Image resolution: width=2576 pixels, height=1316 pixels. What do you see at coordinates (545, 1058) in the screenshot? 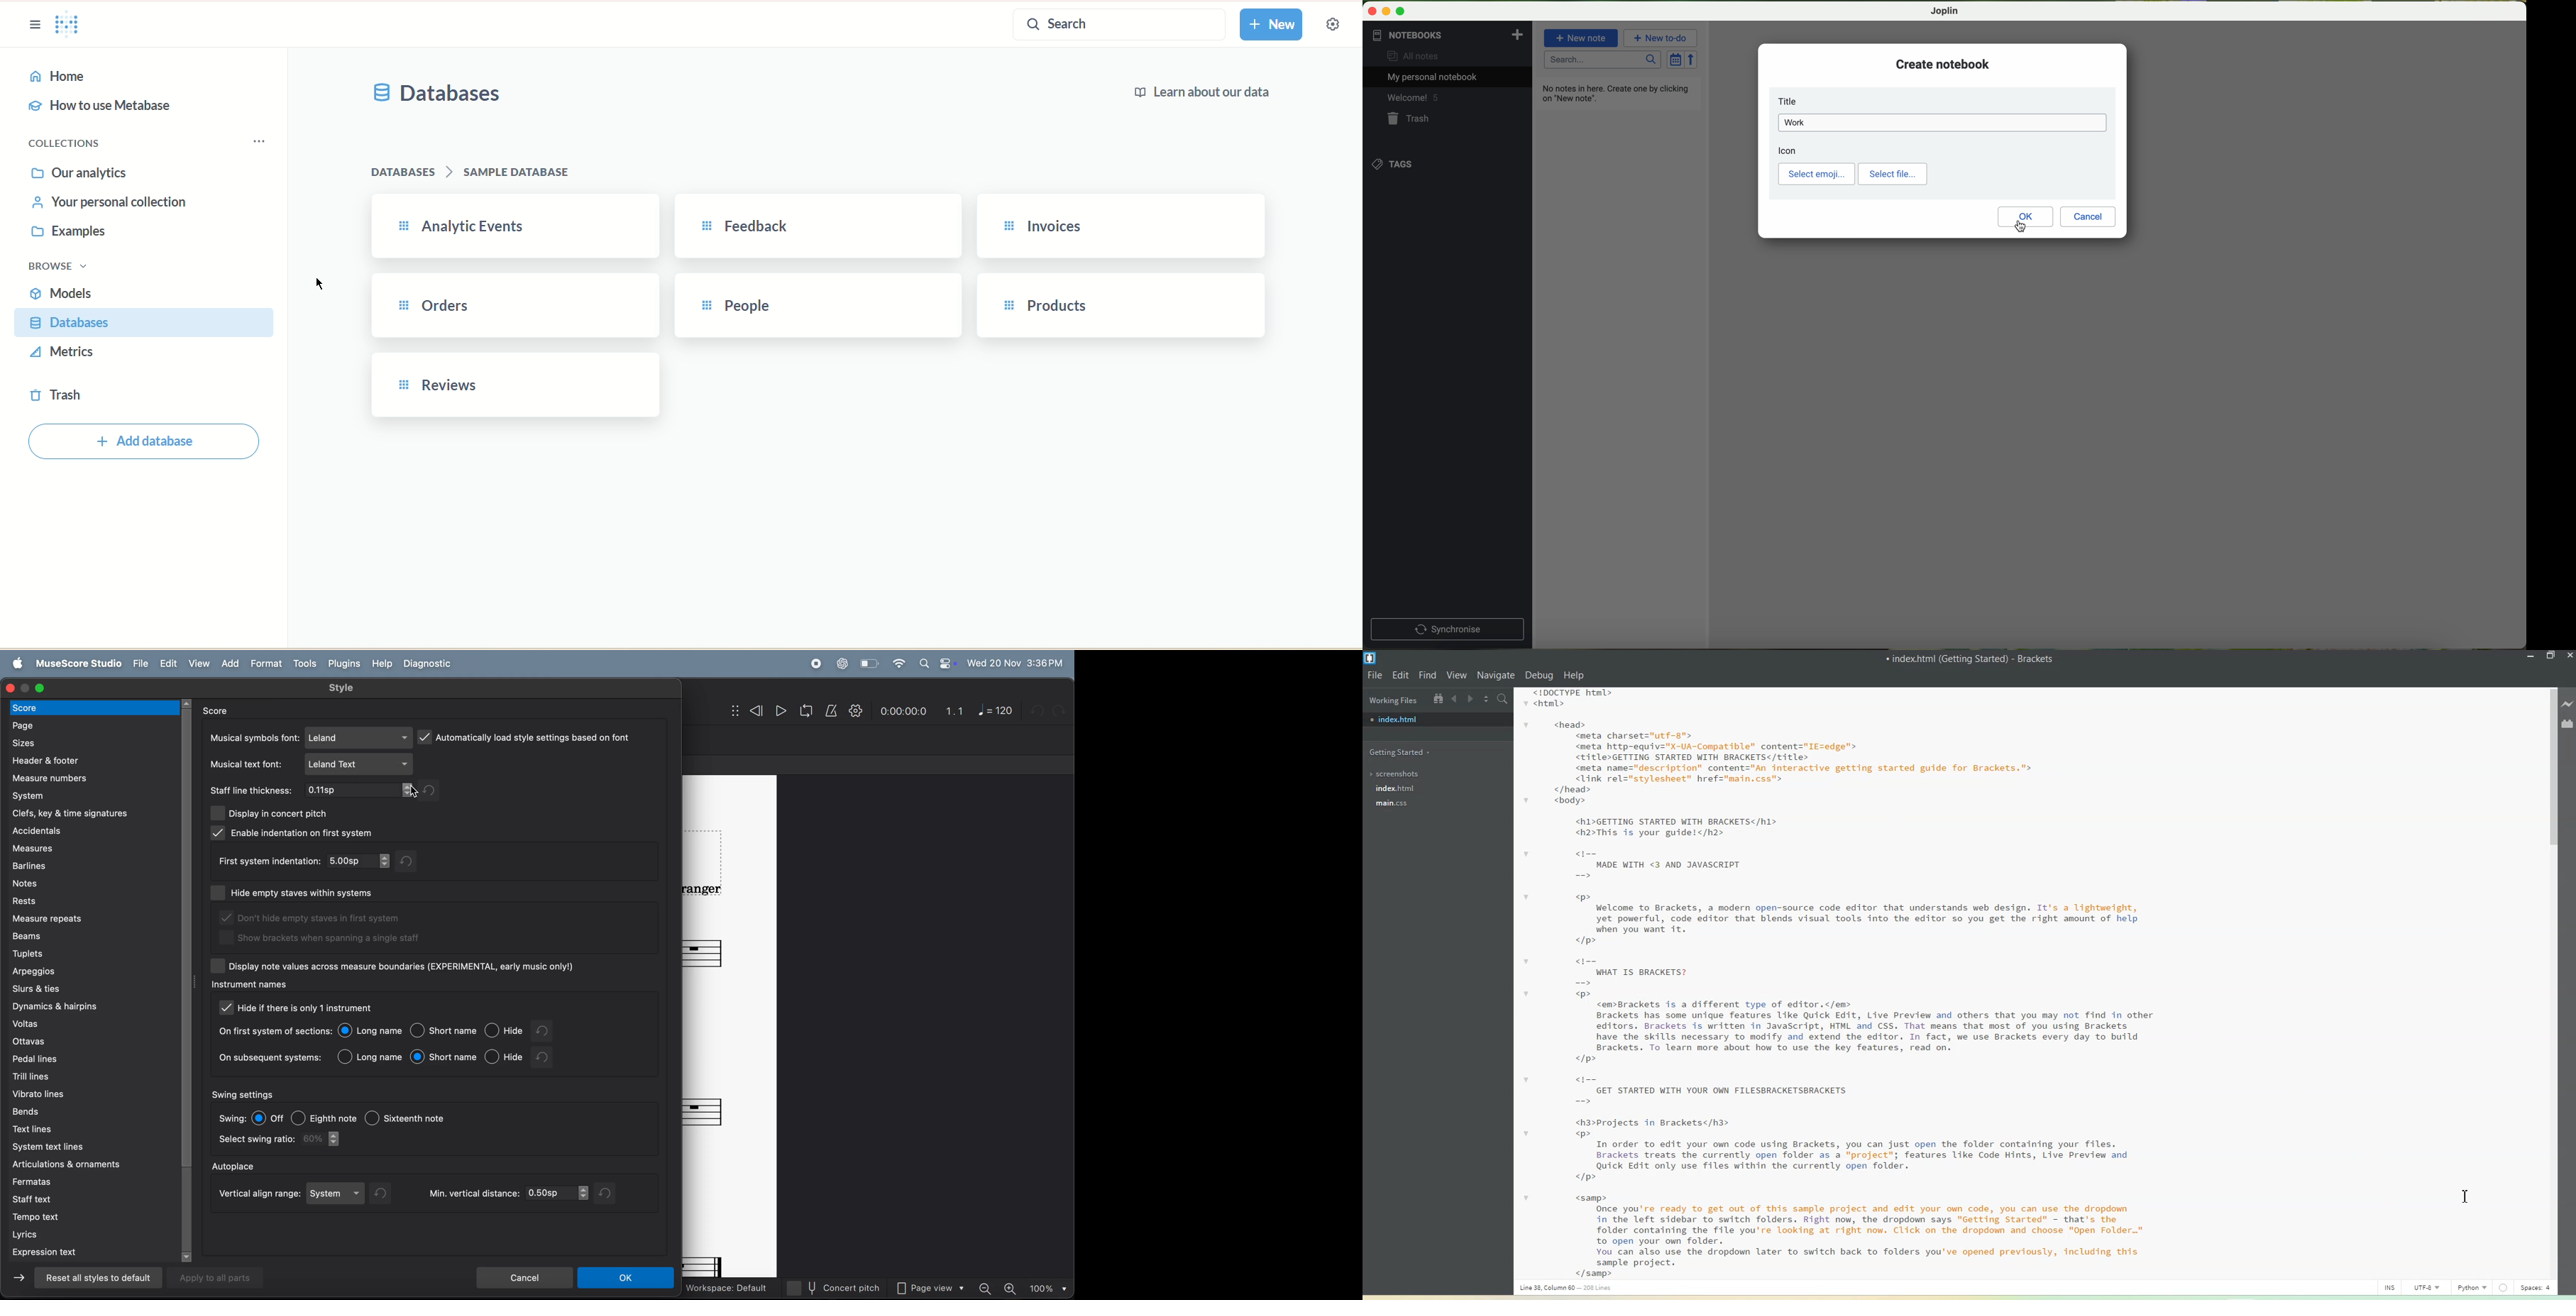
I see `undo` at bounding box center [545, 1058].